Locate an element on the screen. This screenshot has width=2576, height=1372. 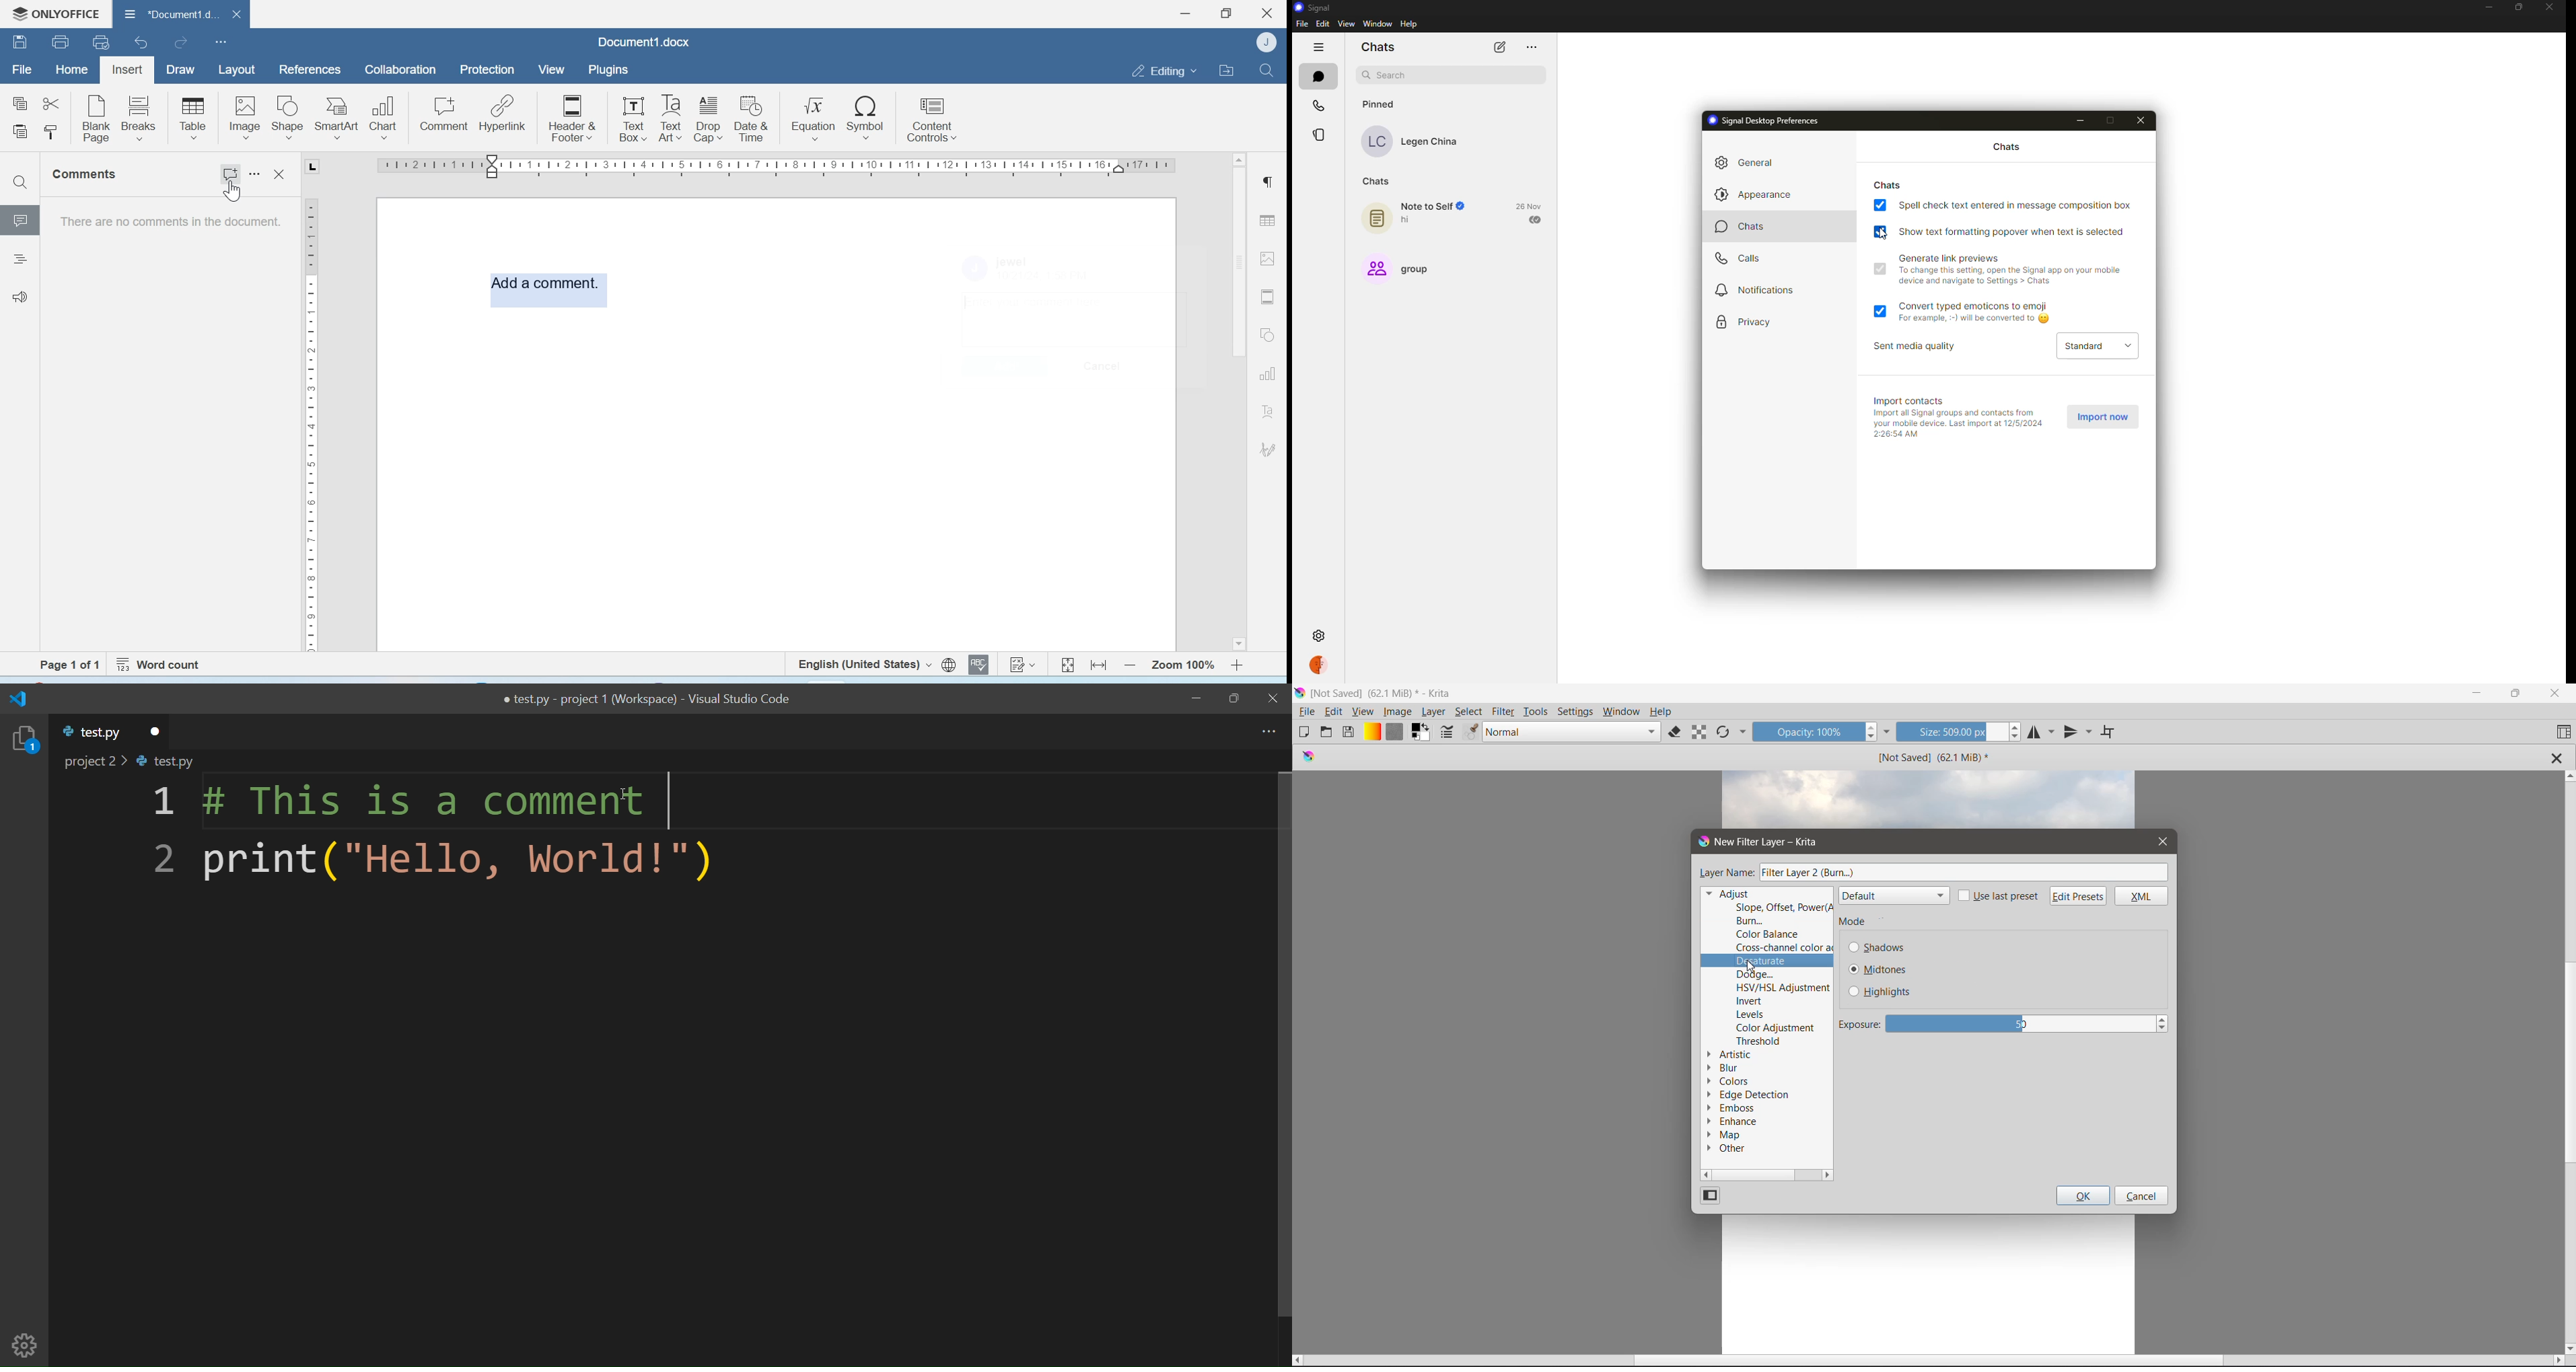
Close is located at coordinates (2557, 694).